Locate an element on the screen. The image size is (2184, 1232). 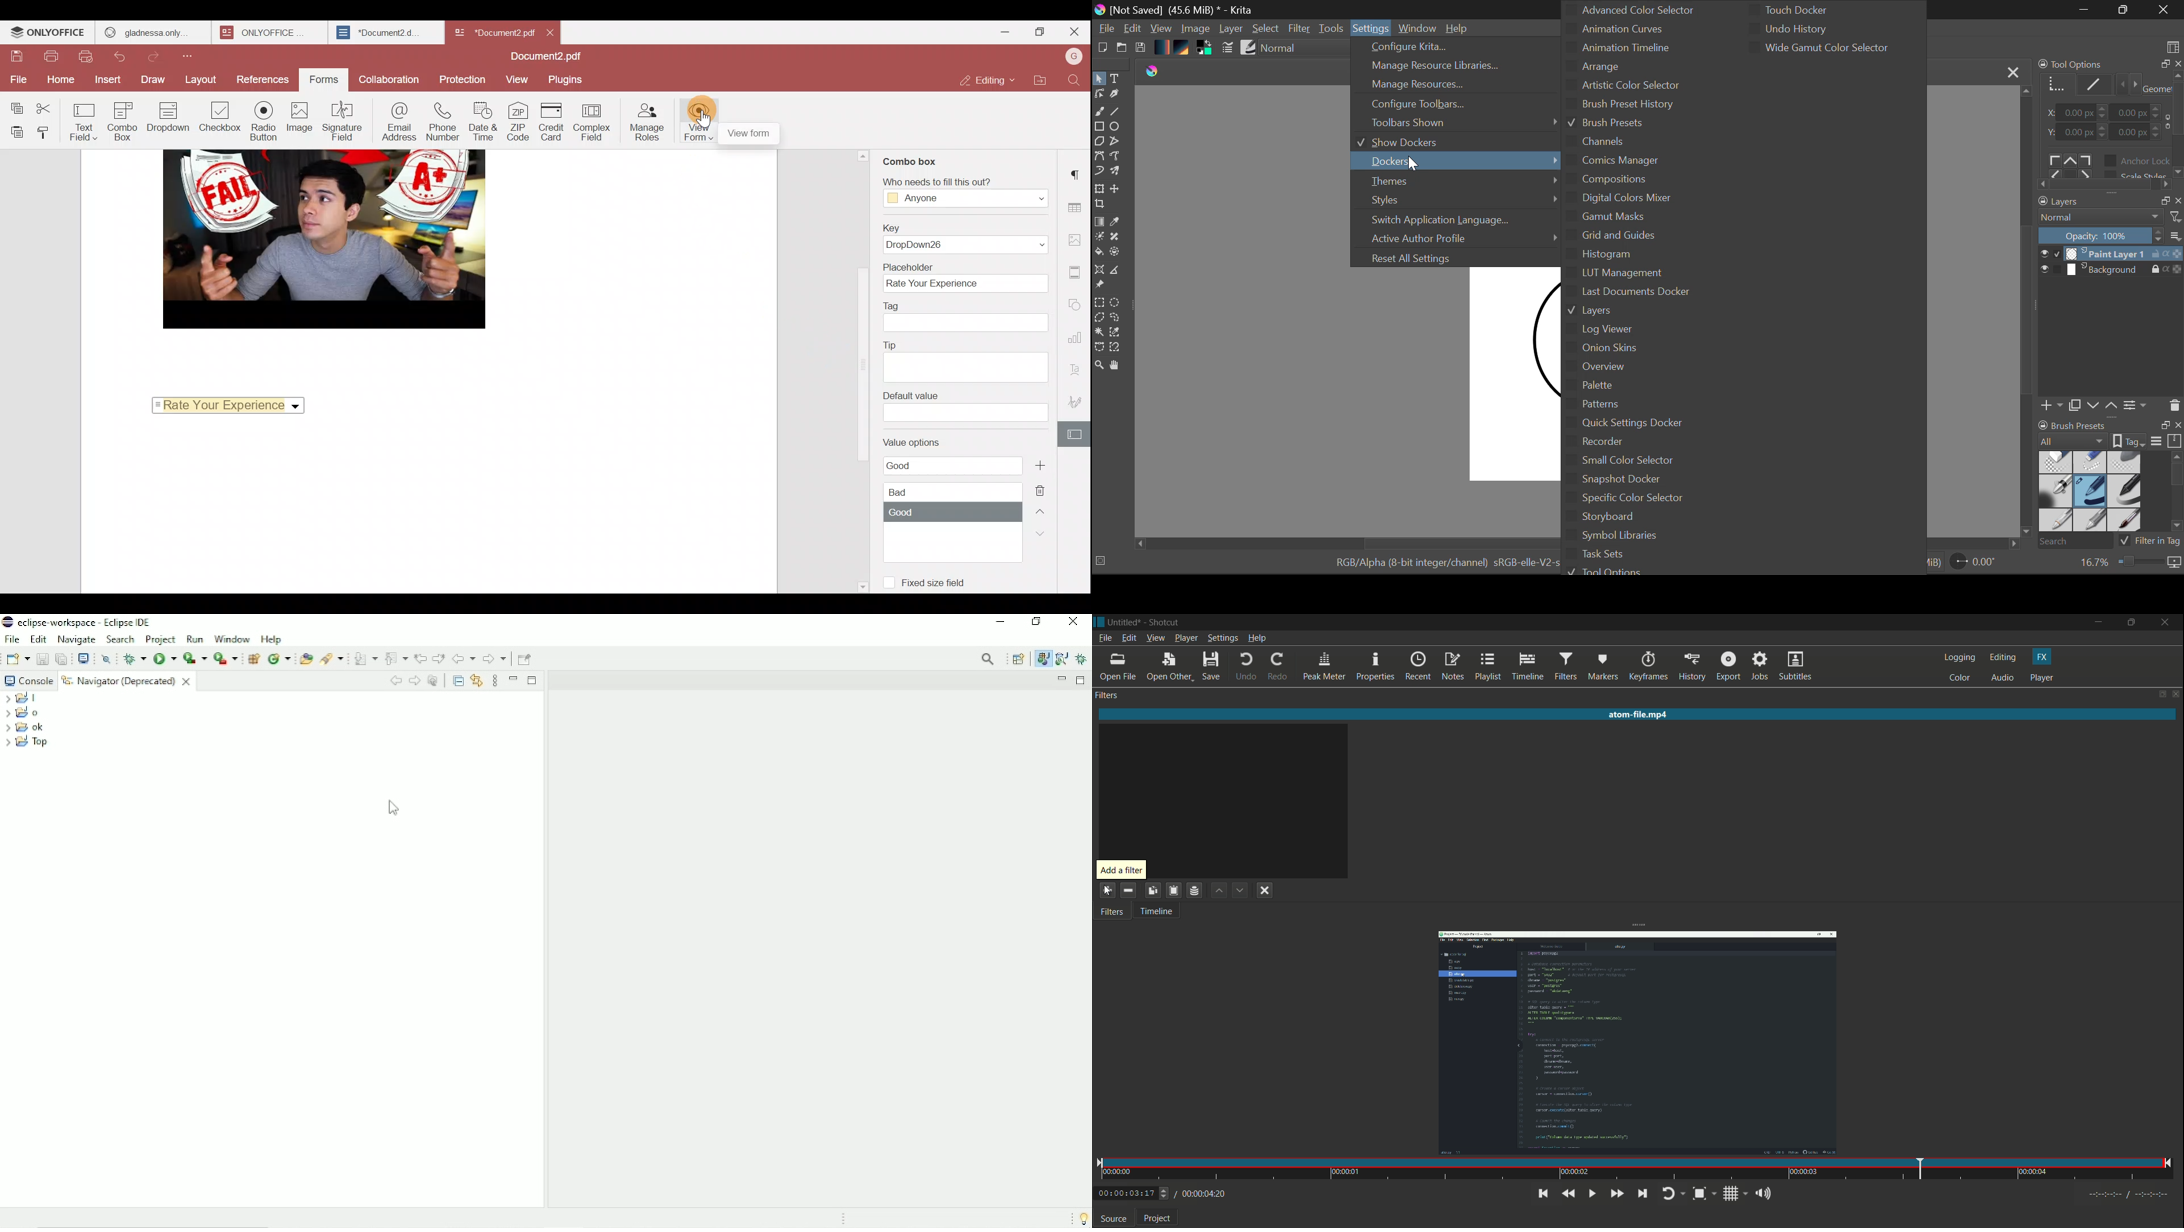
Bezier Curve is located at coordinates (1099, 158).